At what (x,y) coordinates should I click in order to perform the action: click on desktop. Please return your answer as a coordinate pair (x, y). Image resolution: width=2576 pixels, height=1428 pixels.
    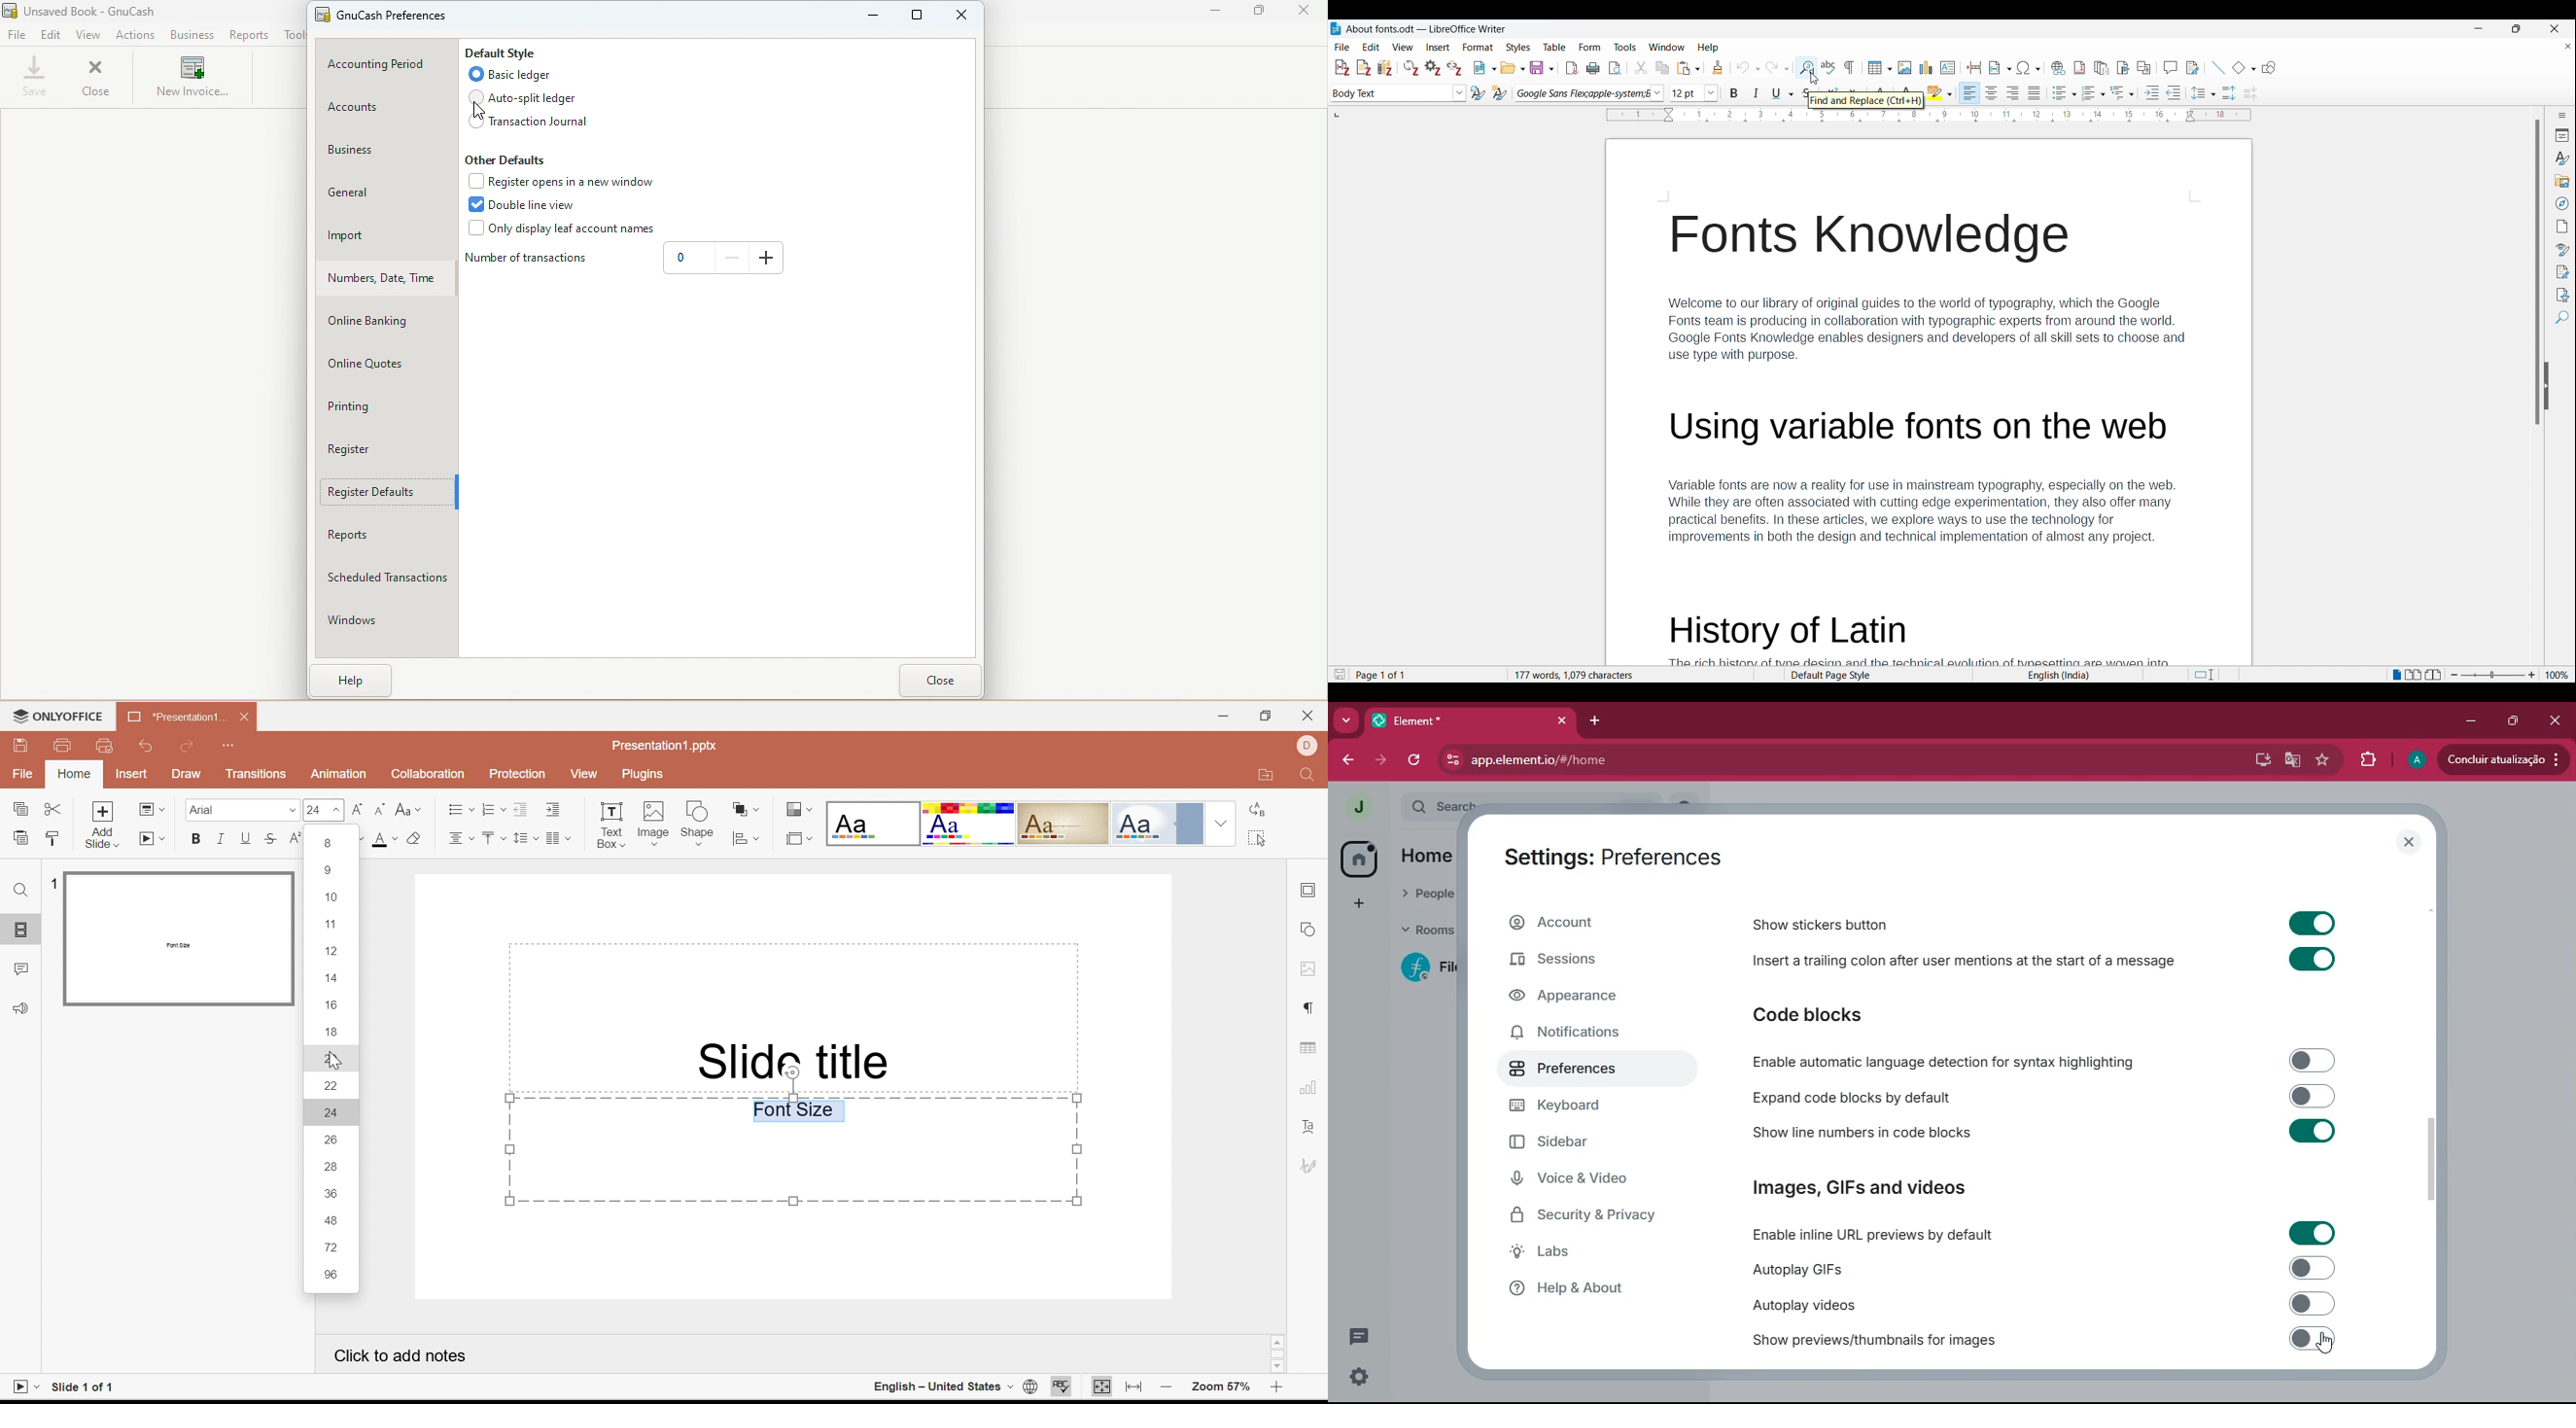
    Looking at the image, I should click on (2258, 761).